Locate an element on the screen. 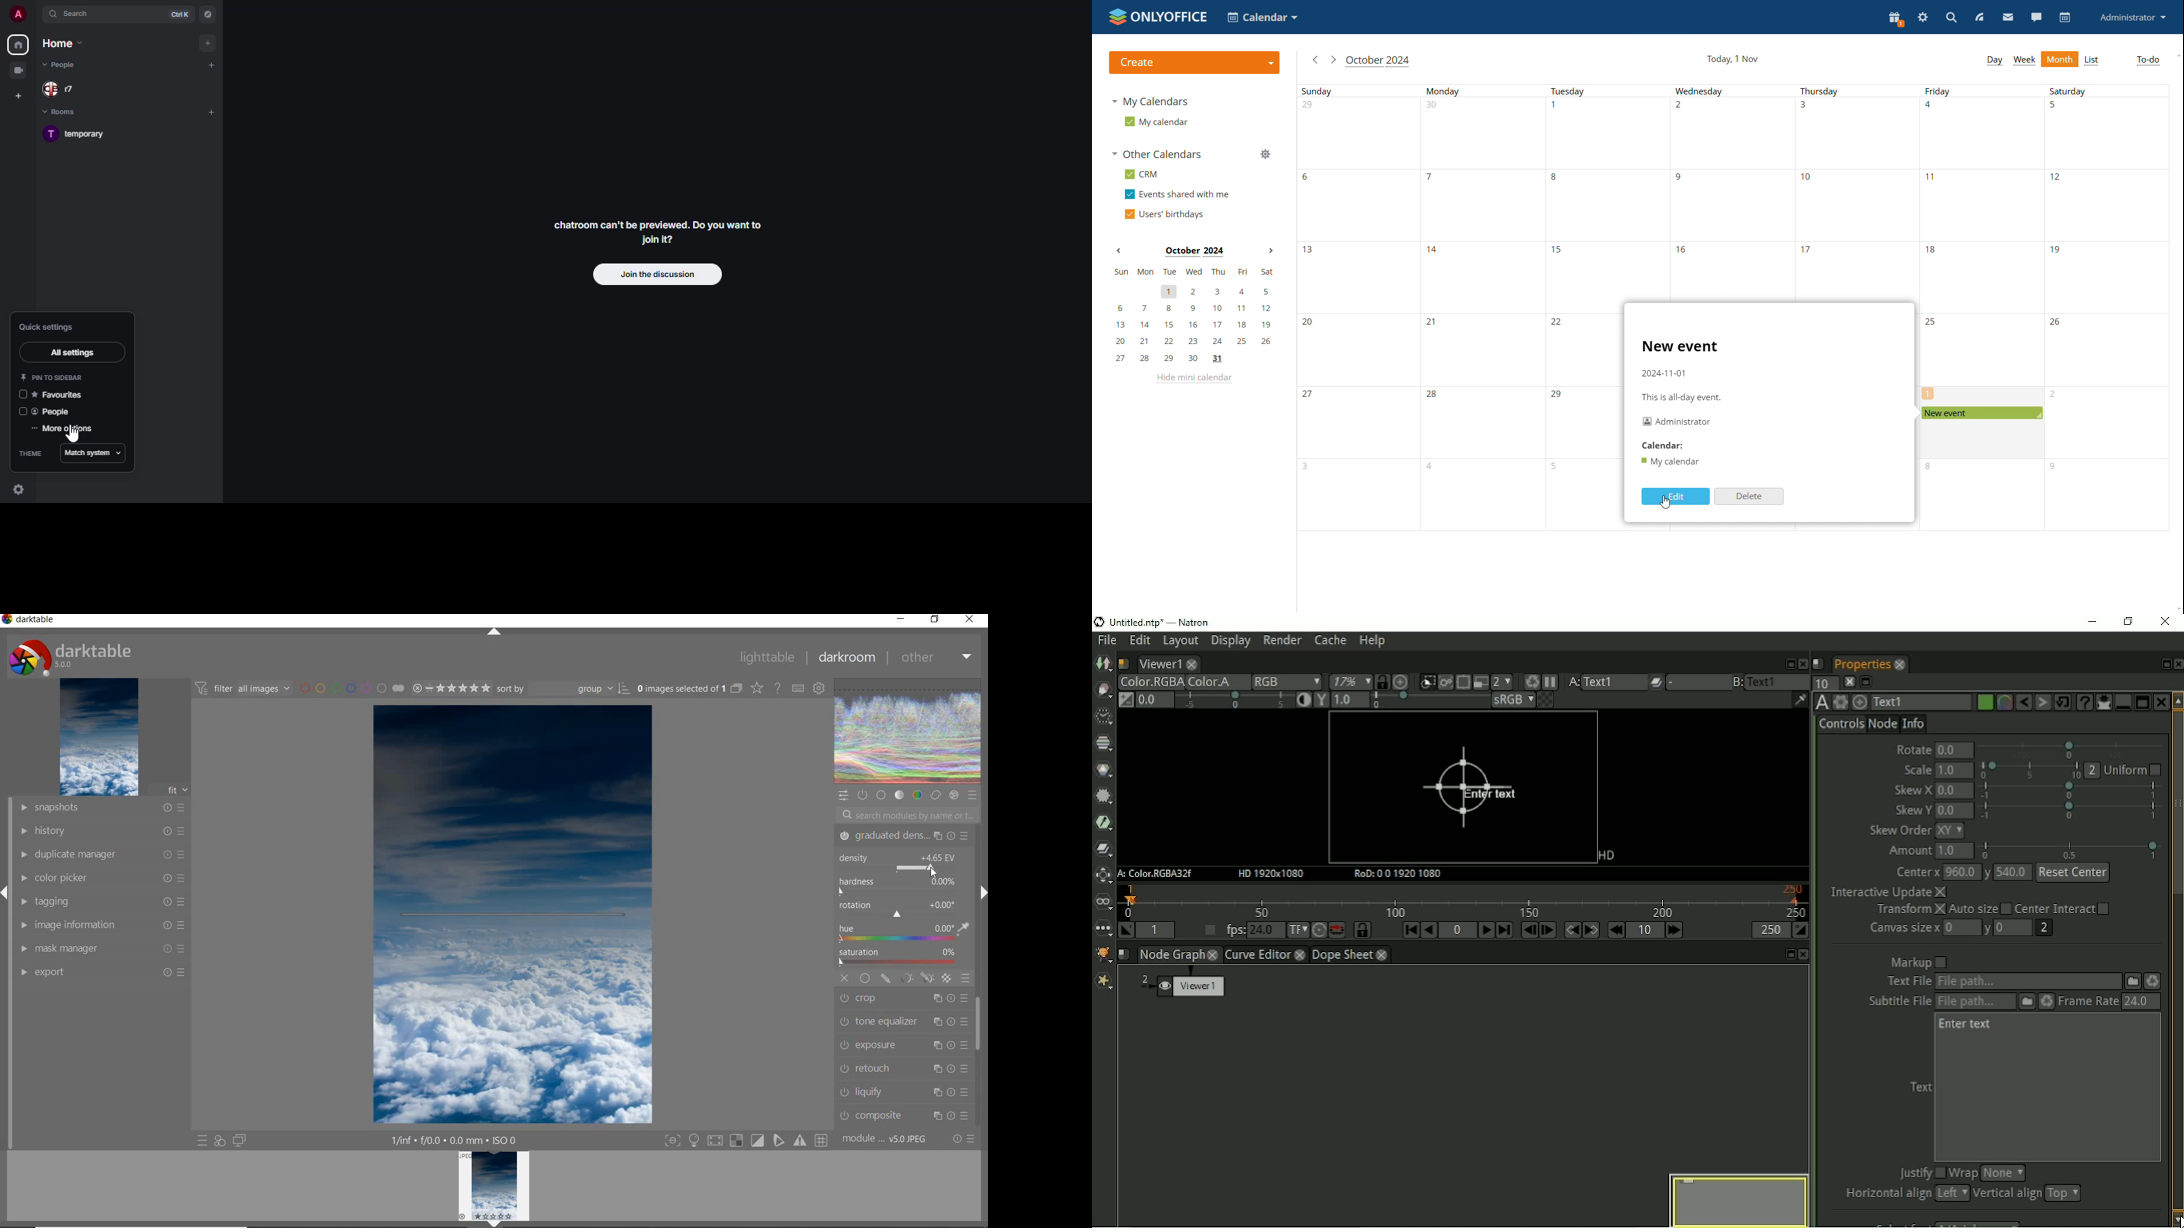  match system is located at coordinates (91, 455).